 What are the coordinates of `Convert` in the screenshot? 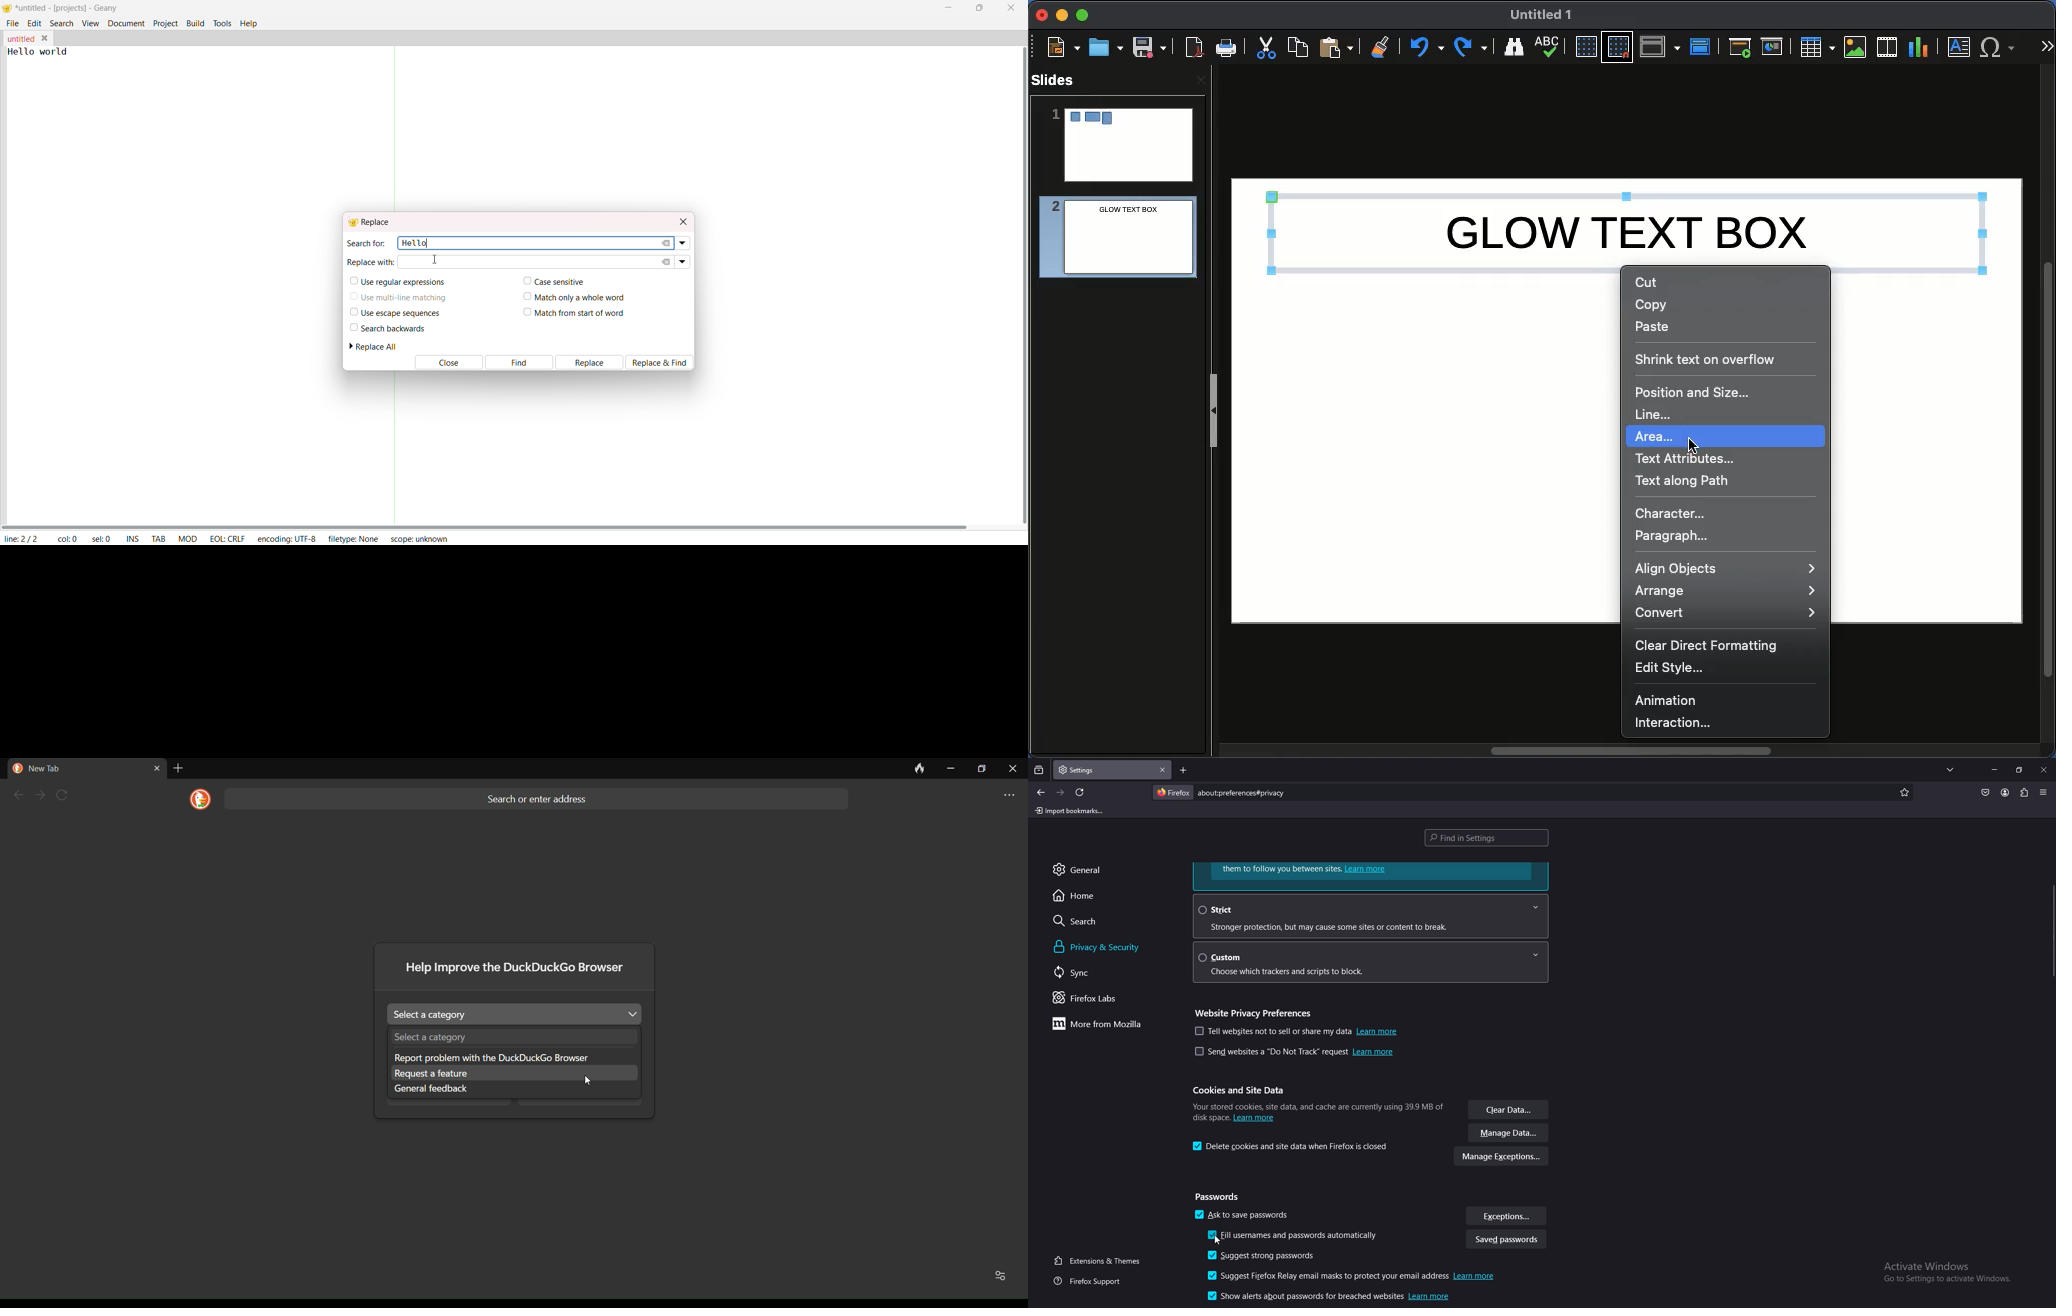 It's located at (1724, 614).